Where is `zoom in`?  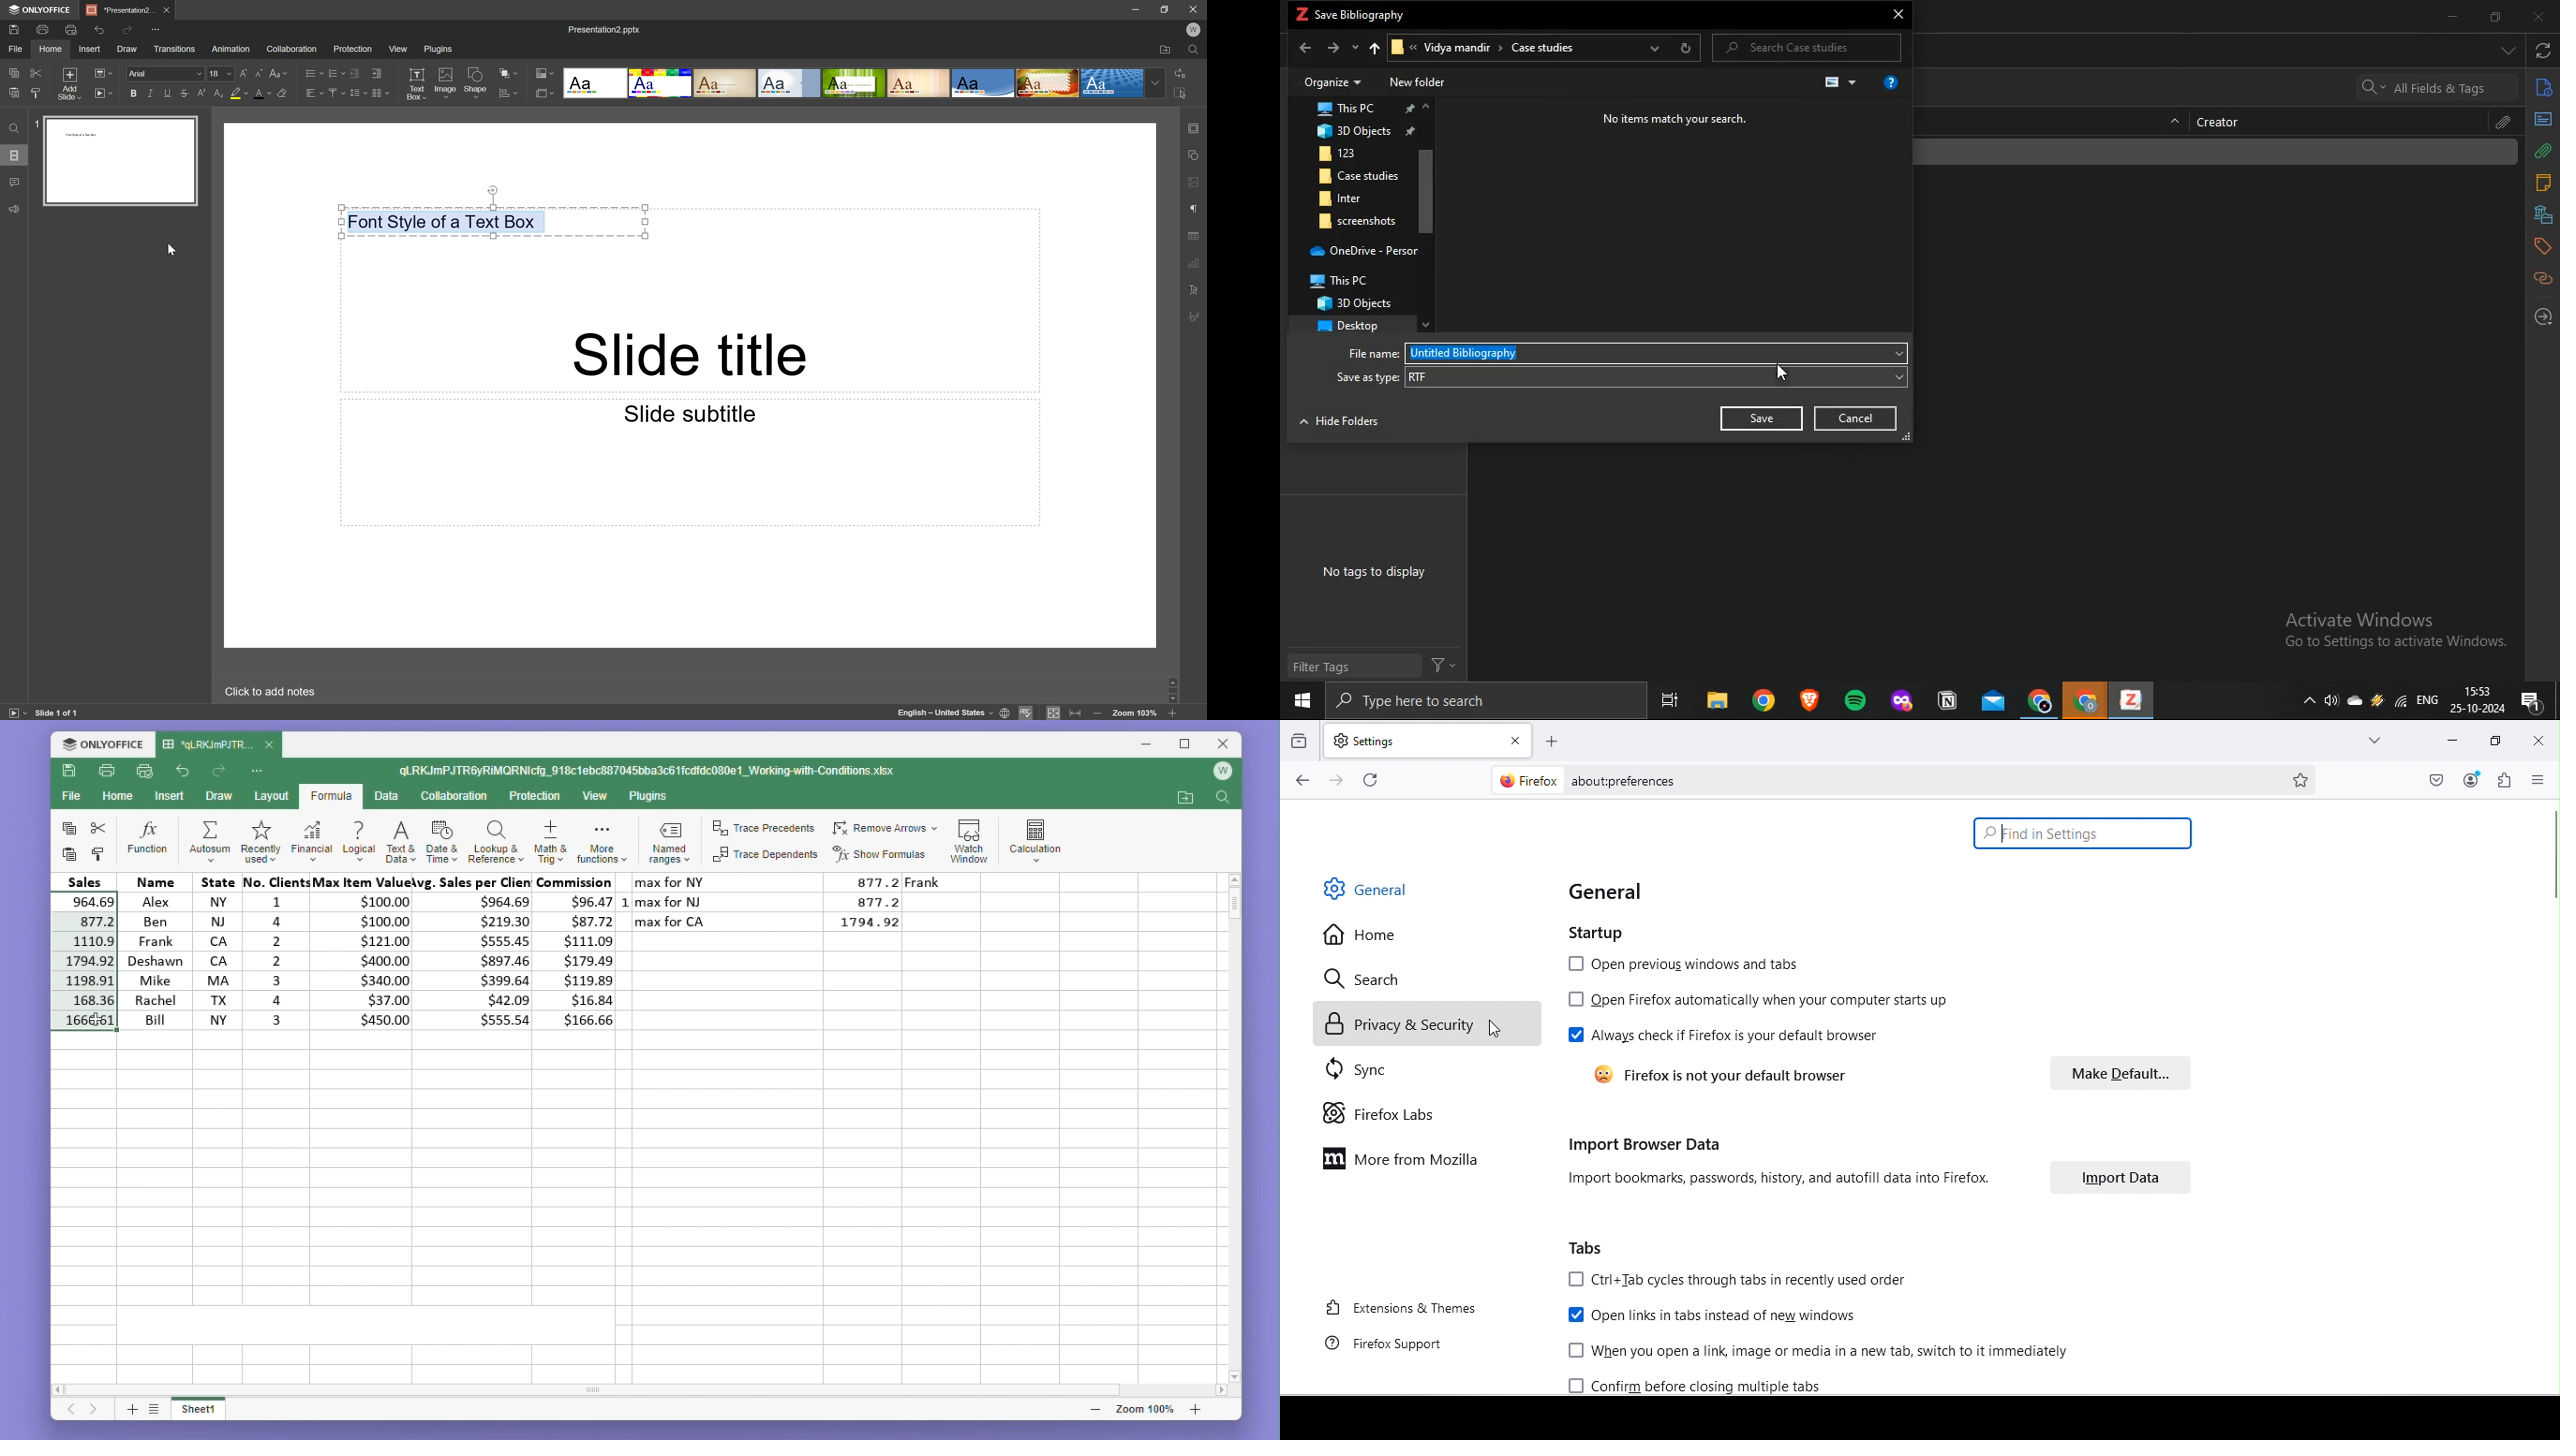
zoom in is located at coordinates (1195, 1409).